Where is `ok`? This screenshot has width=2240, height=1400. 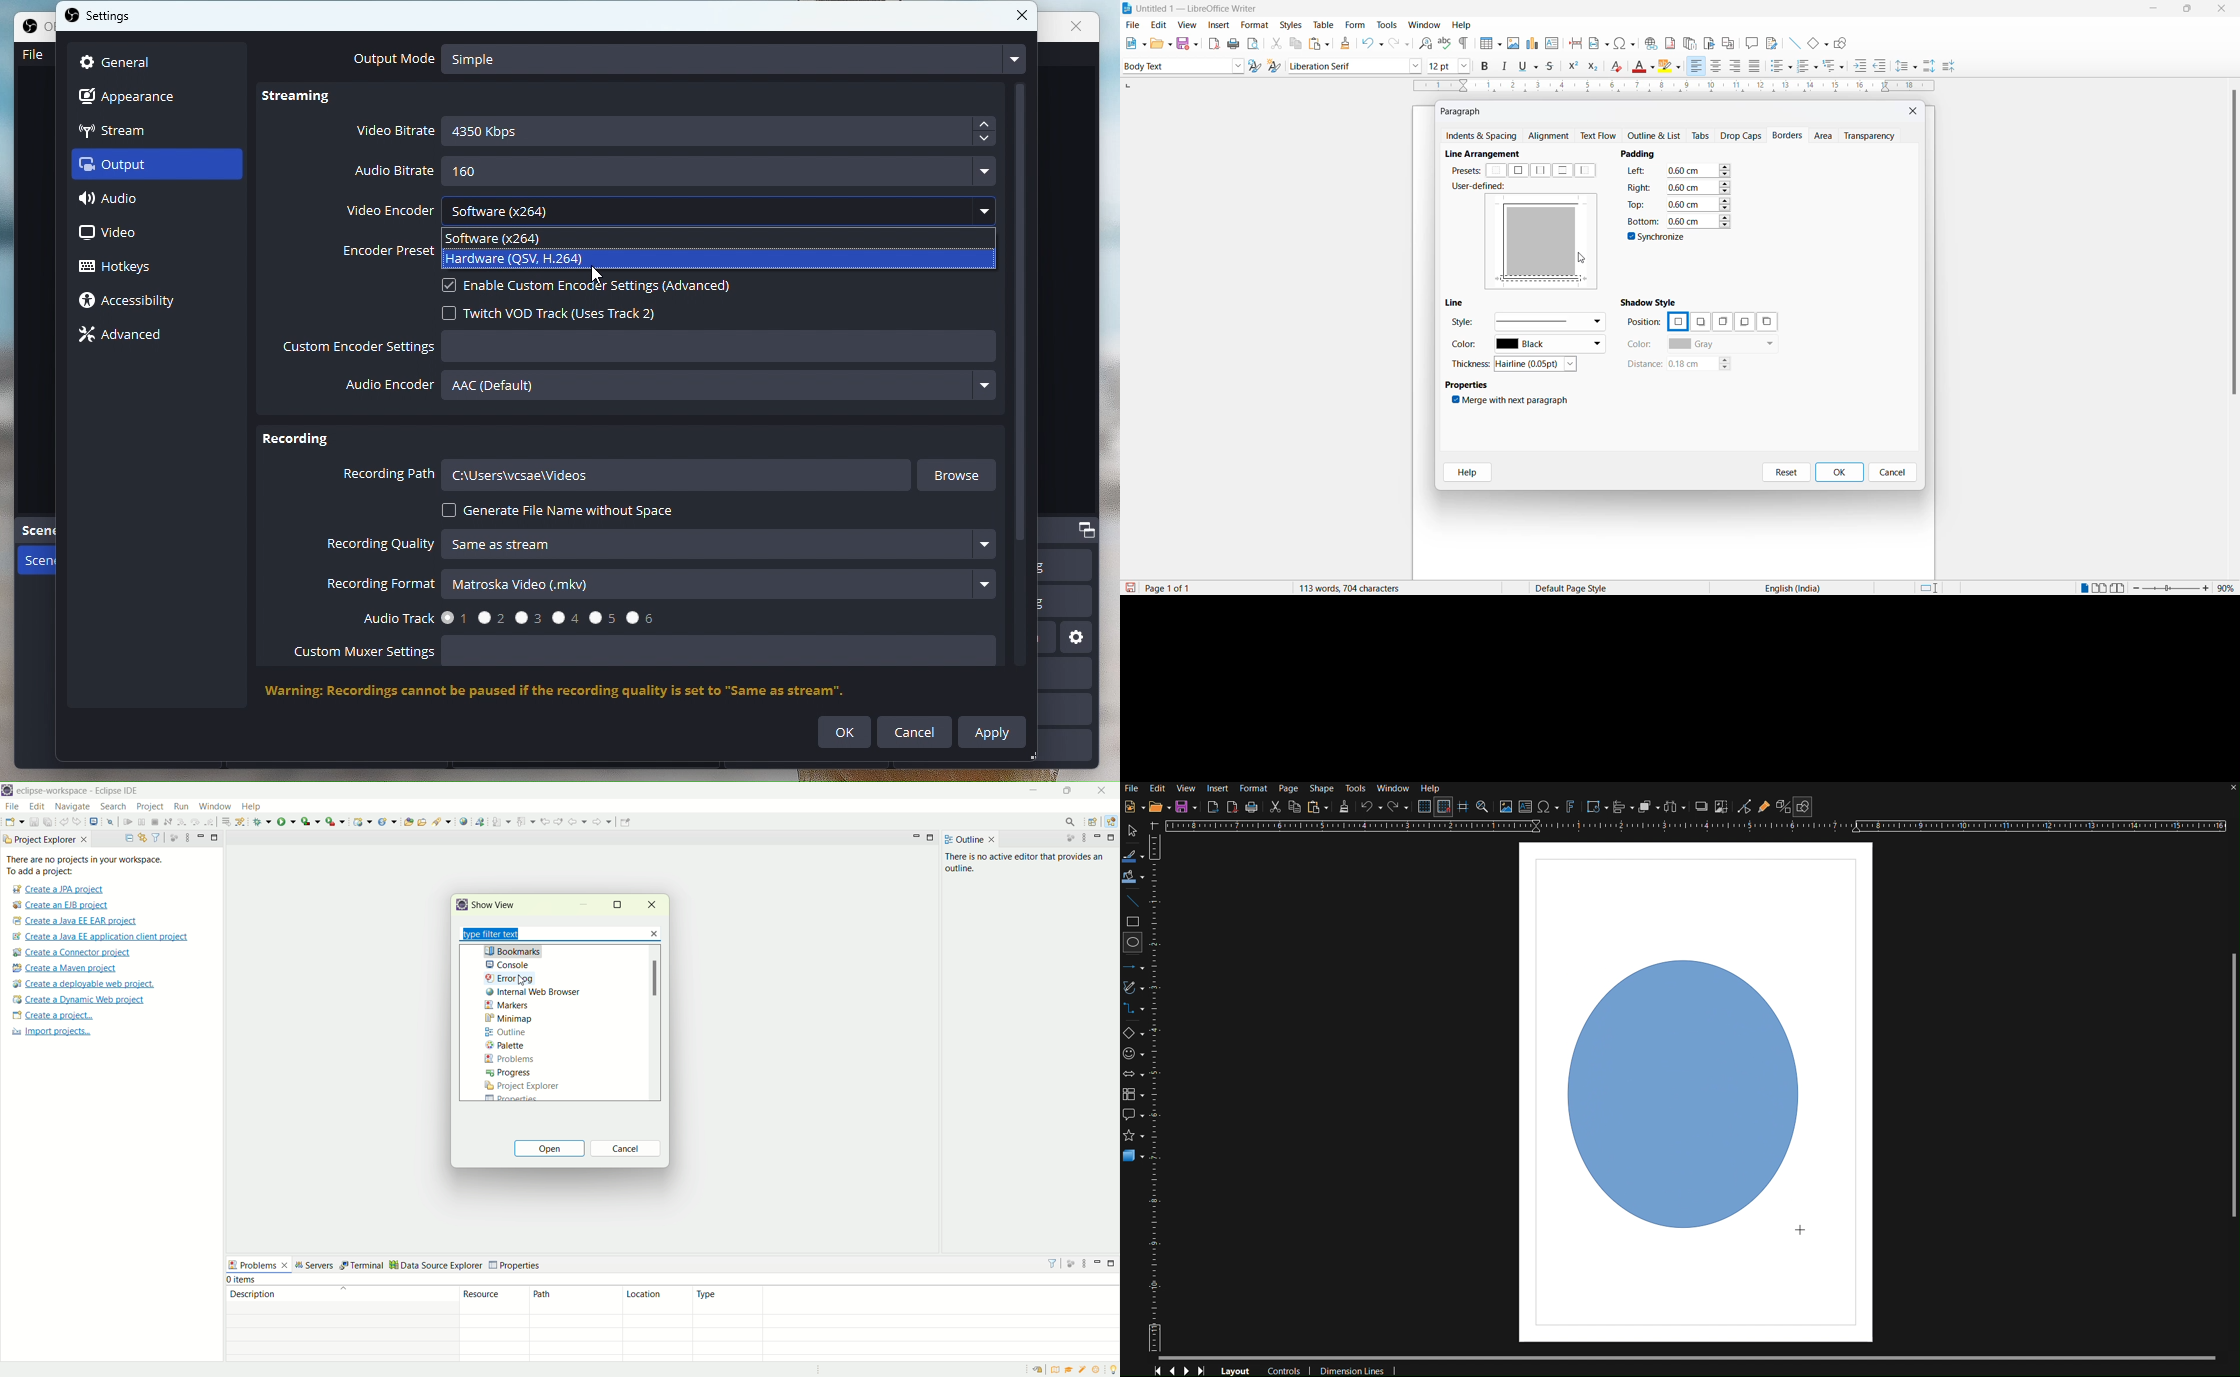 ok is located at coordinates (845, 733).